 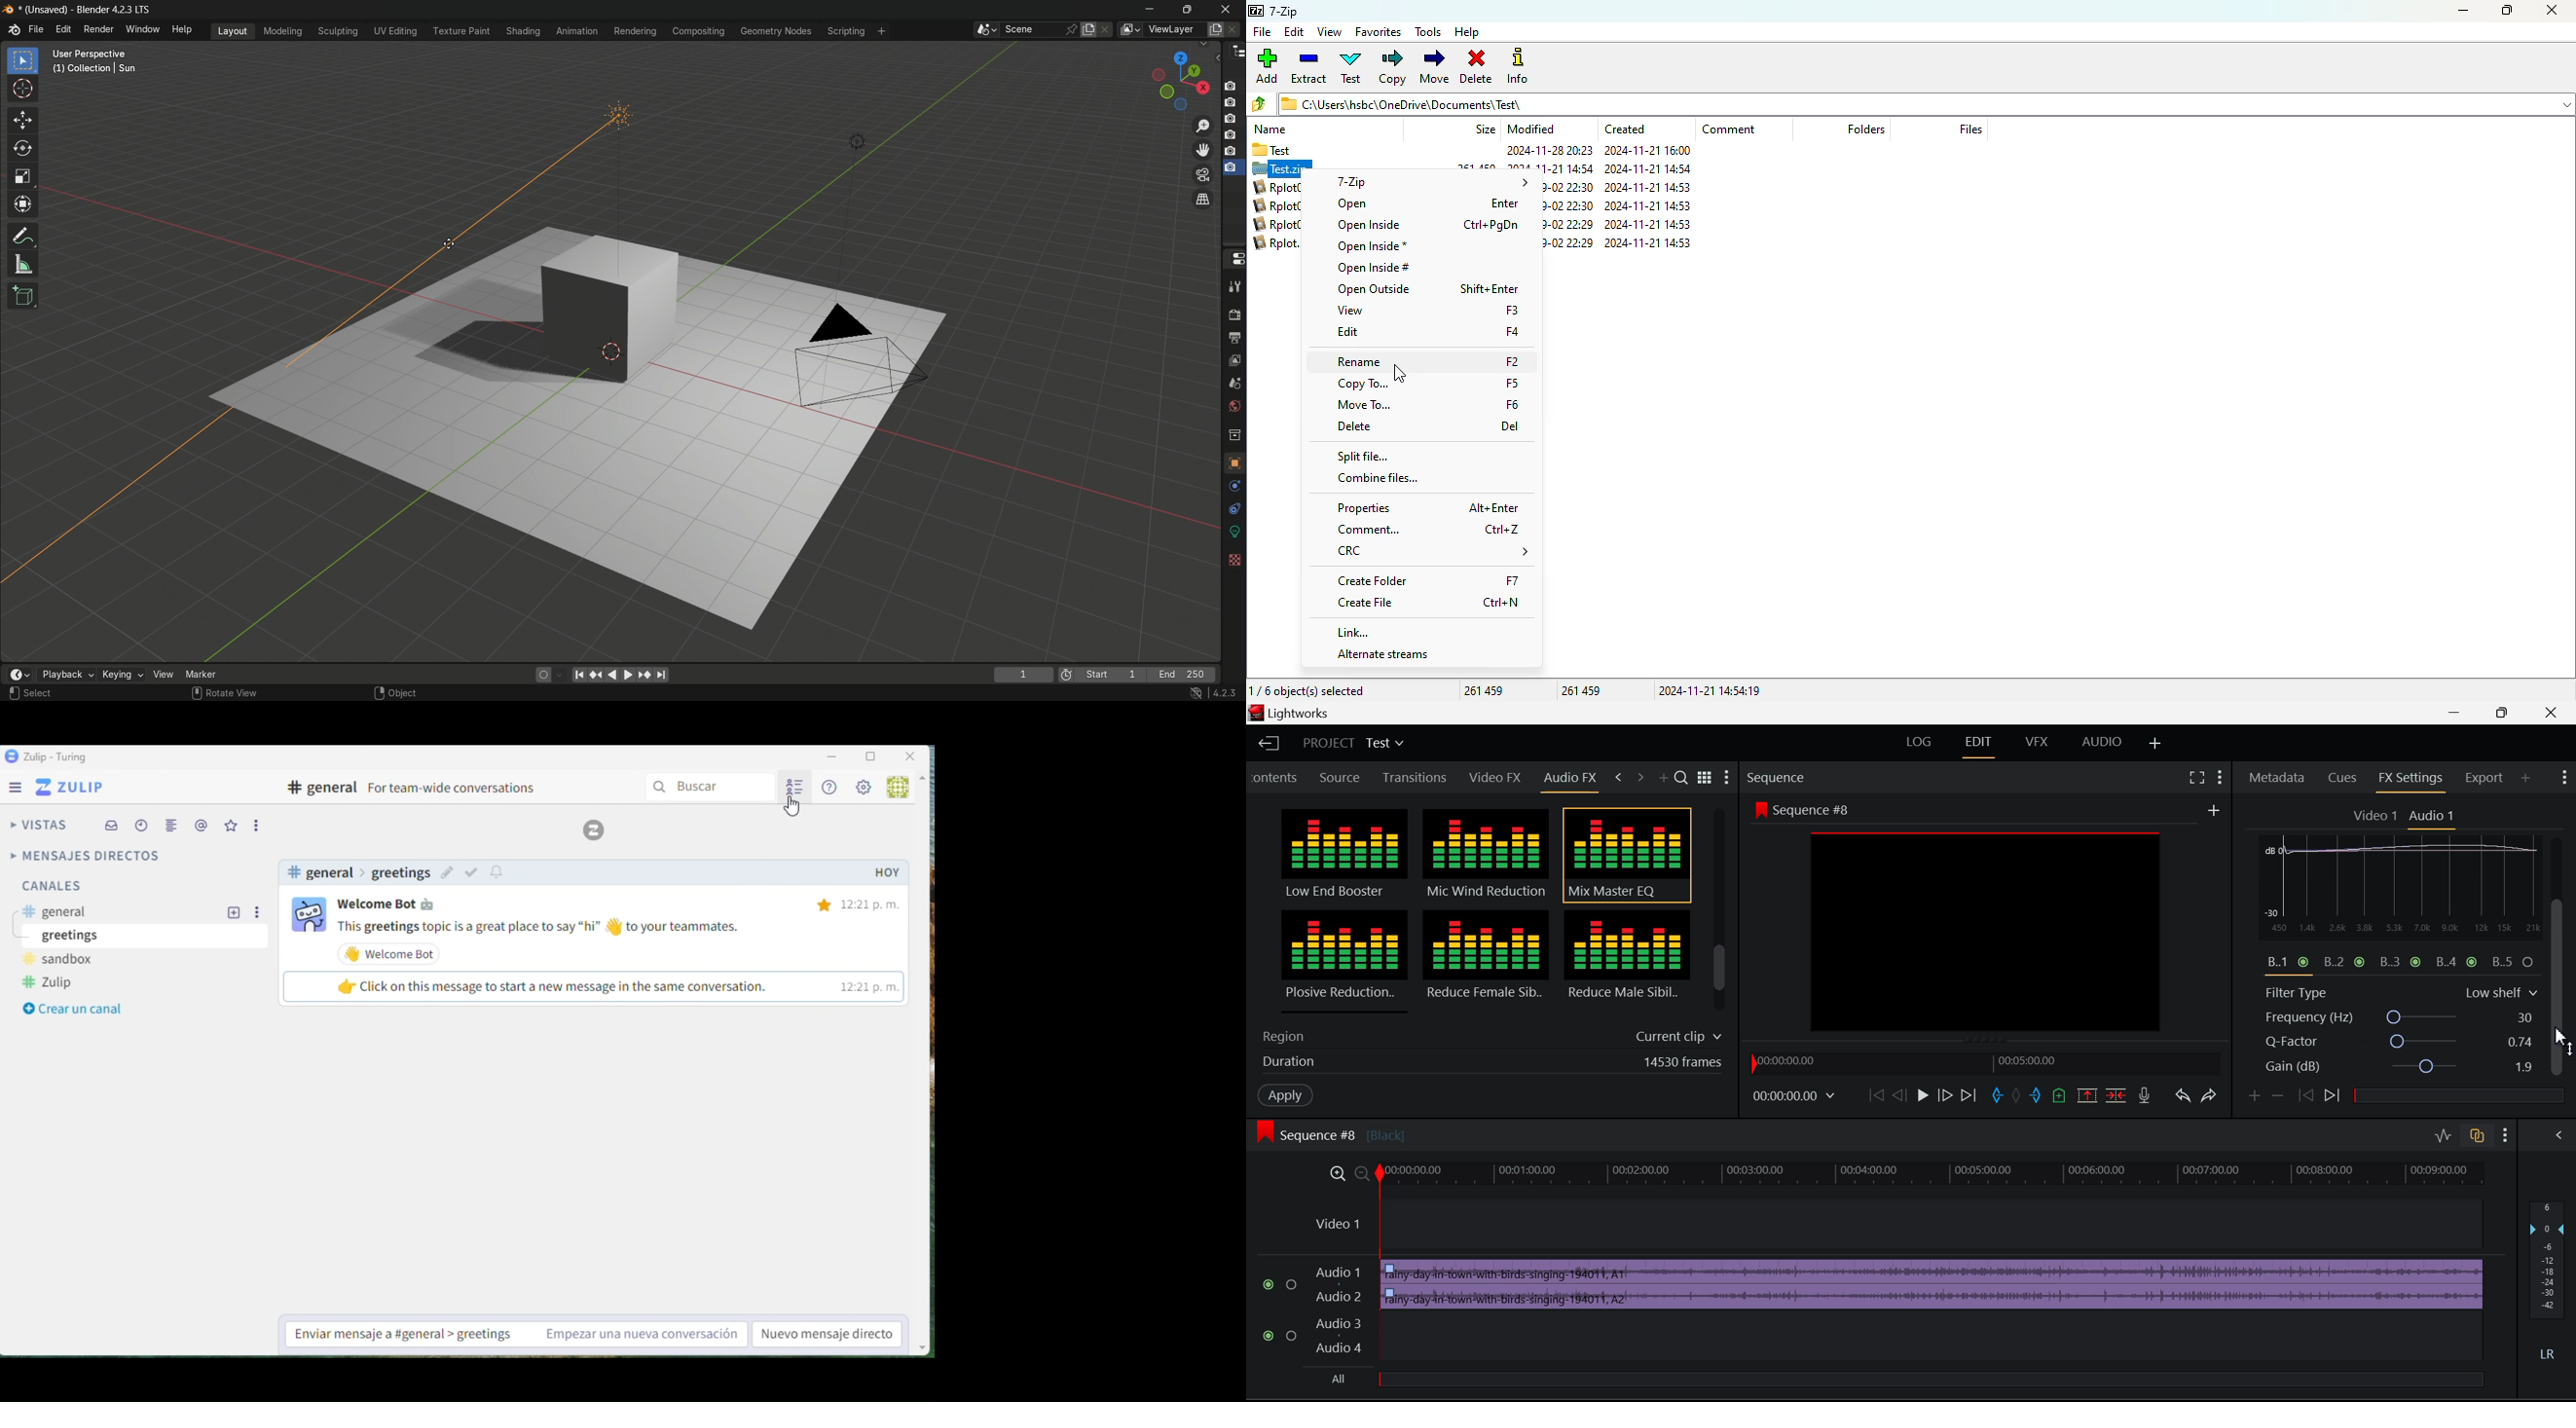 I want to click on Next Tab, so click(x=1640, y=776).